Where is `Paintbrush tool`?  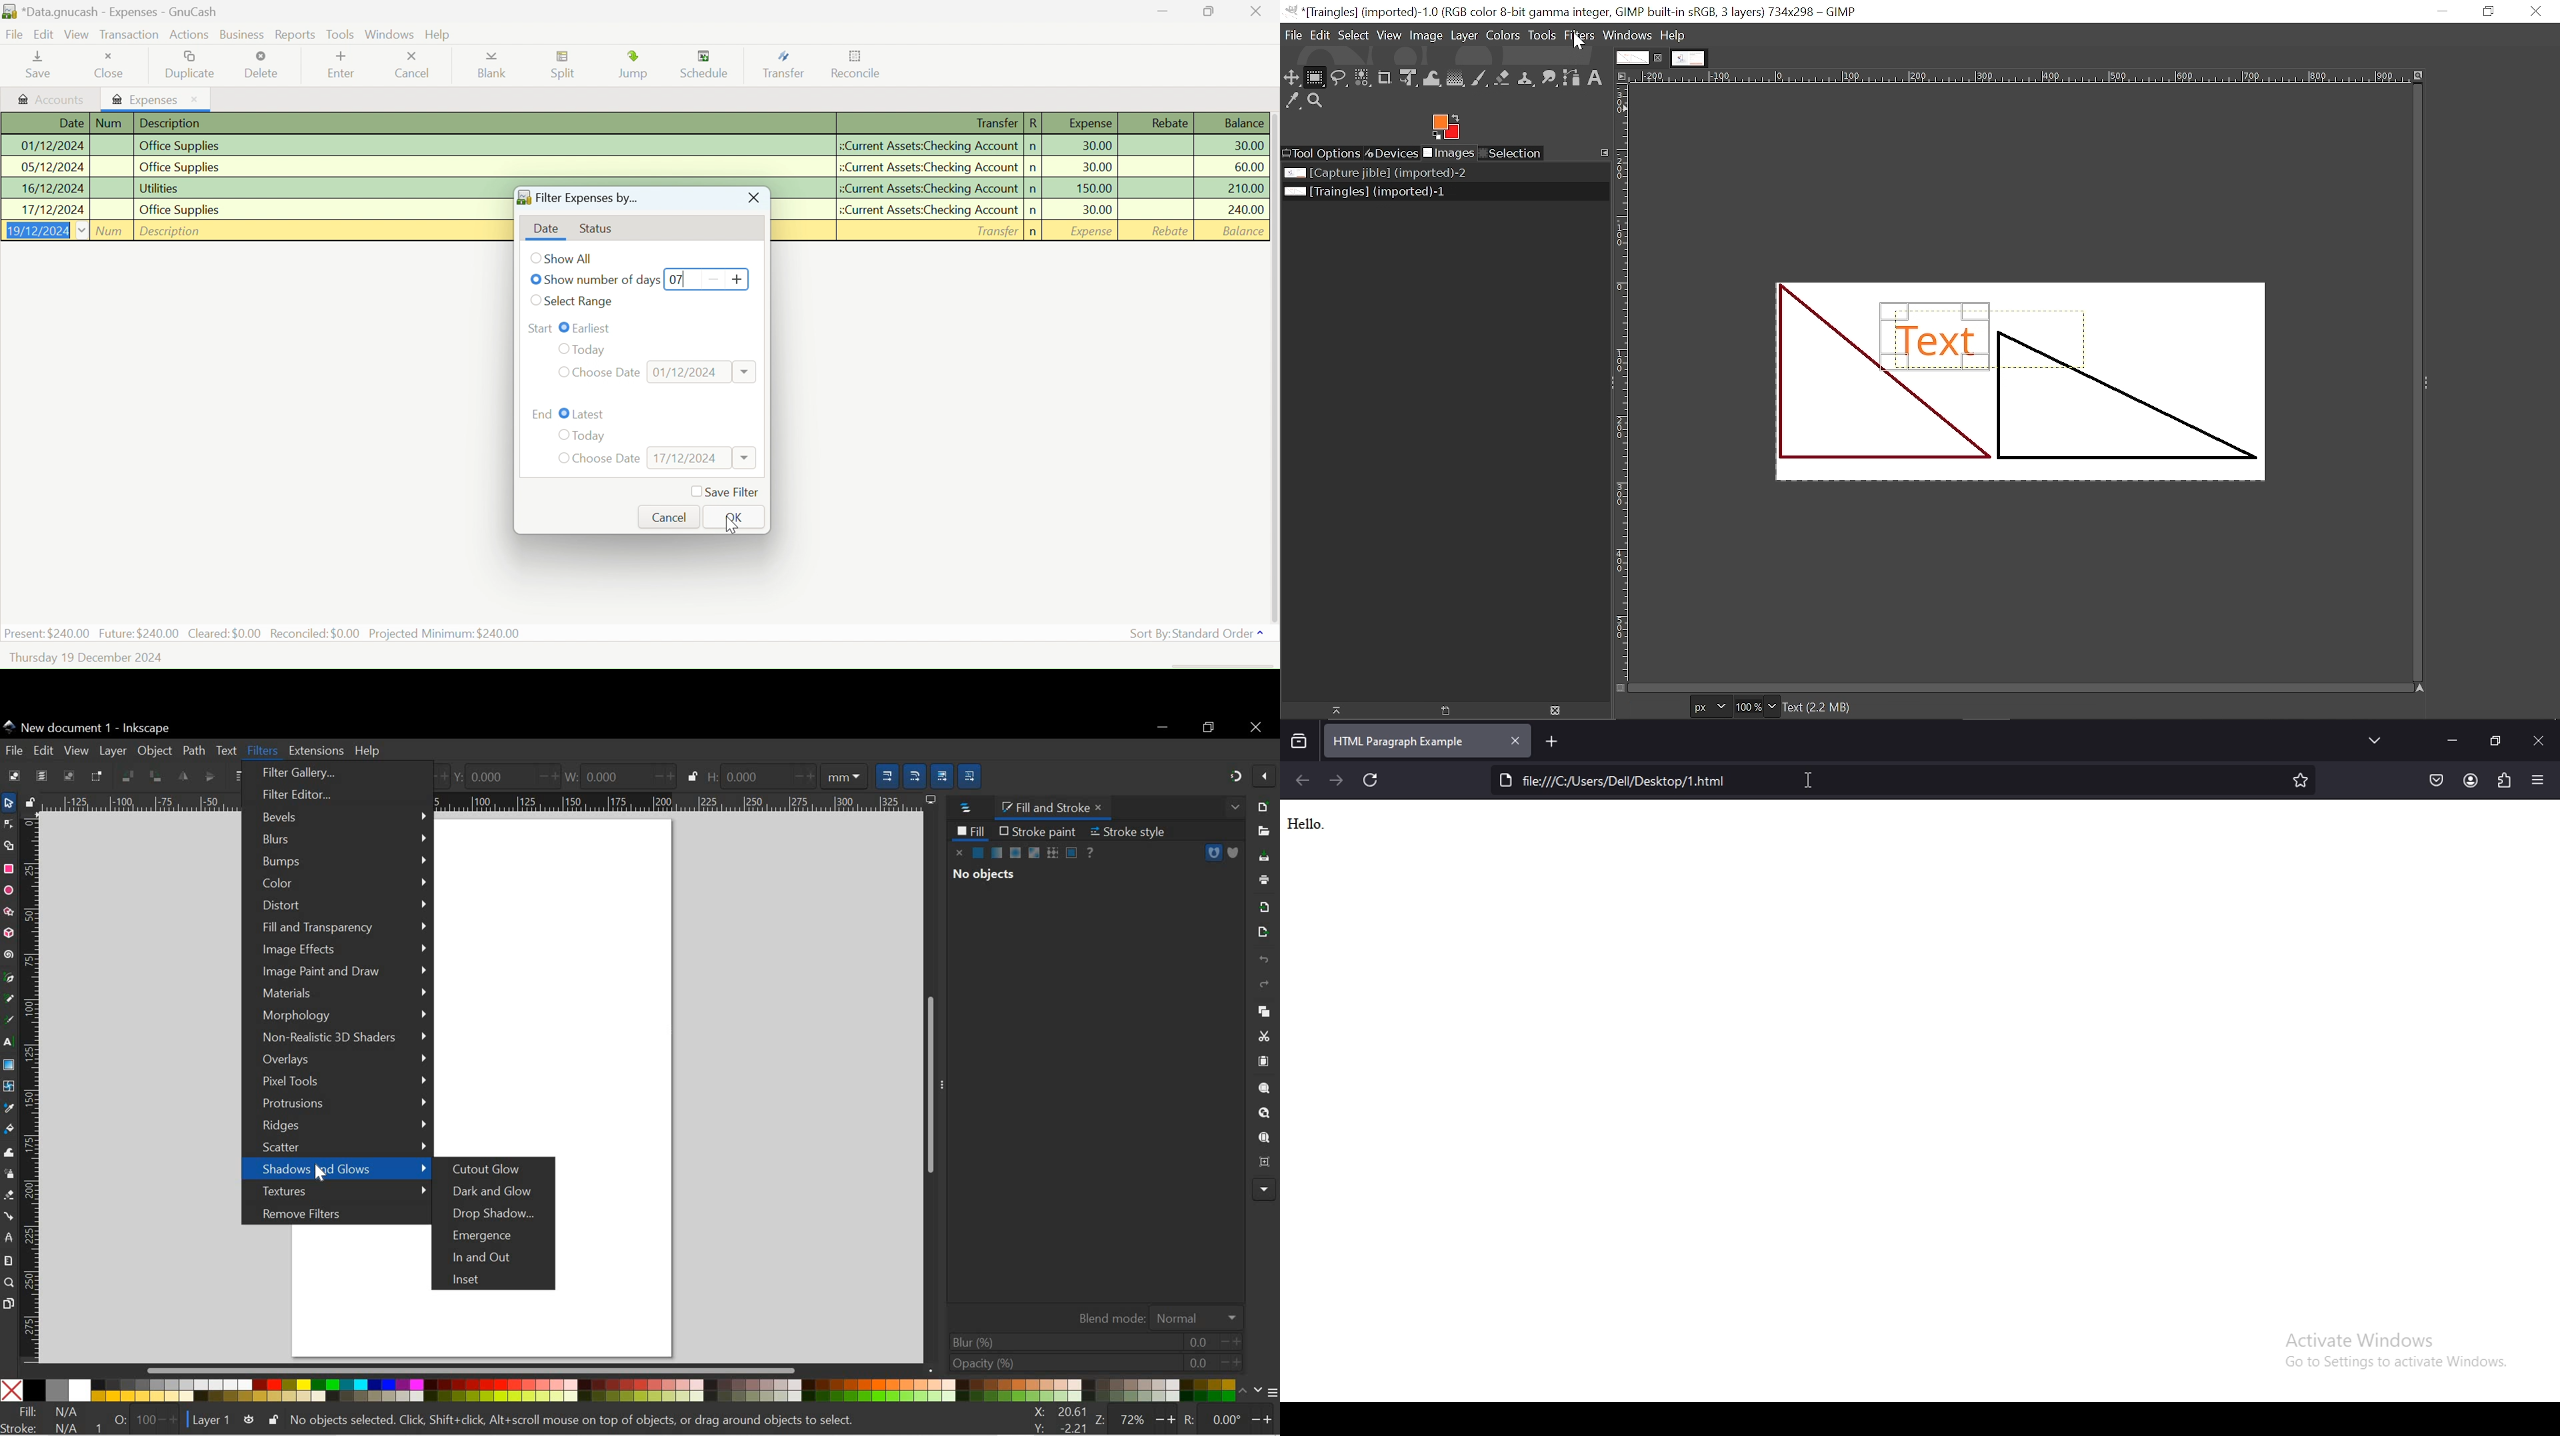 Paintbrush tool is located at coordinates (1481, 79).